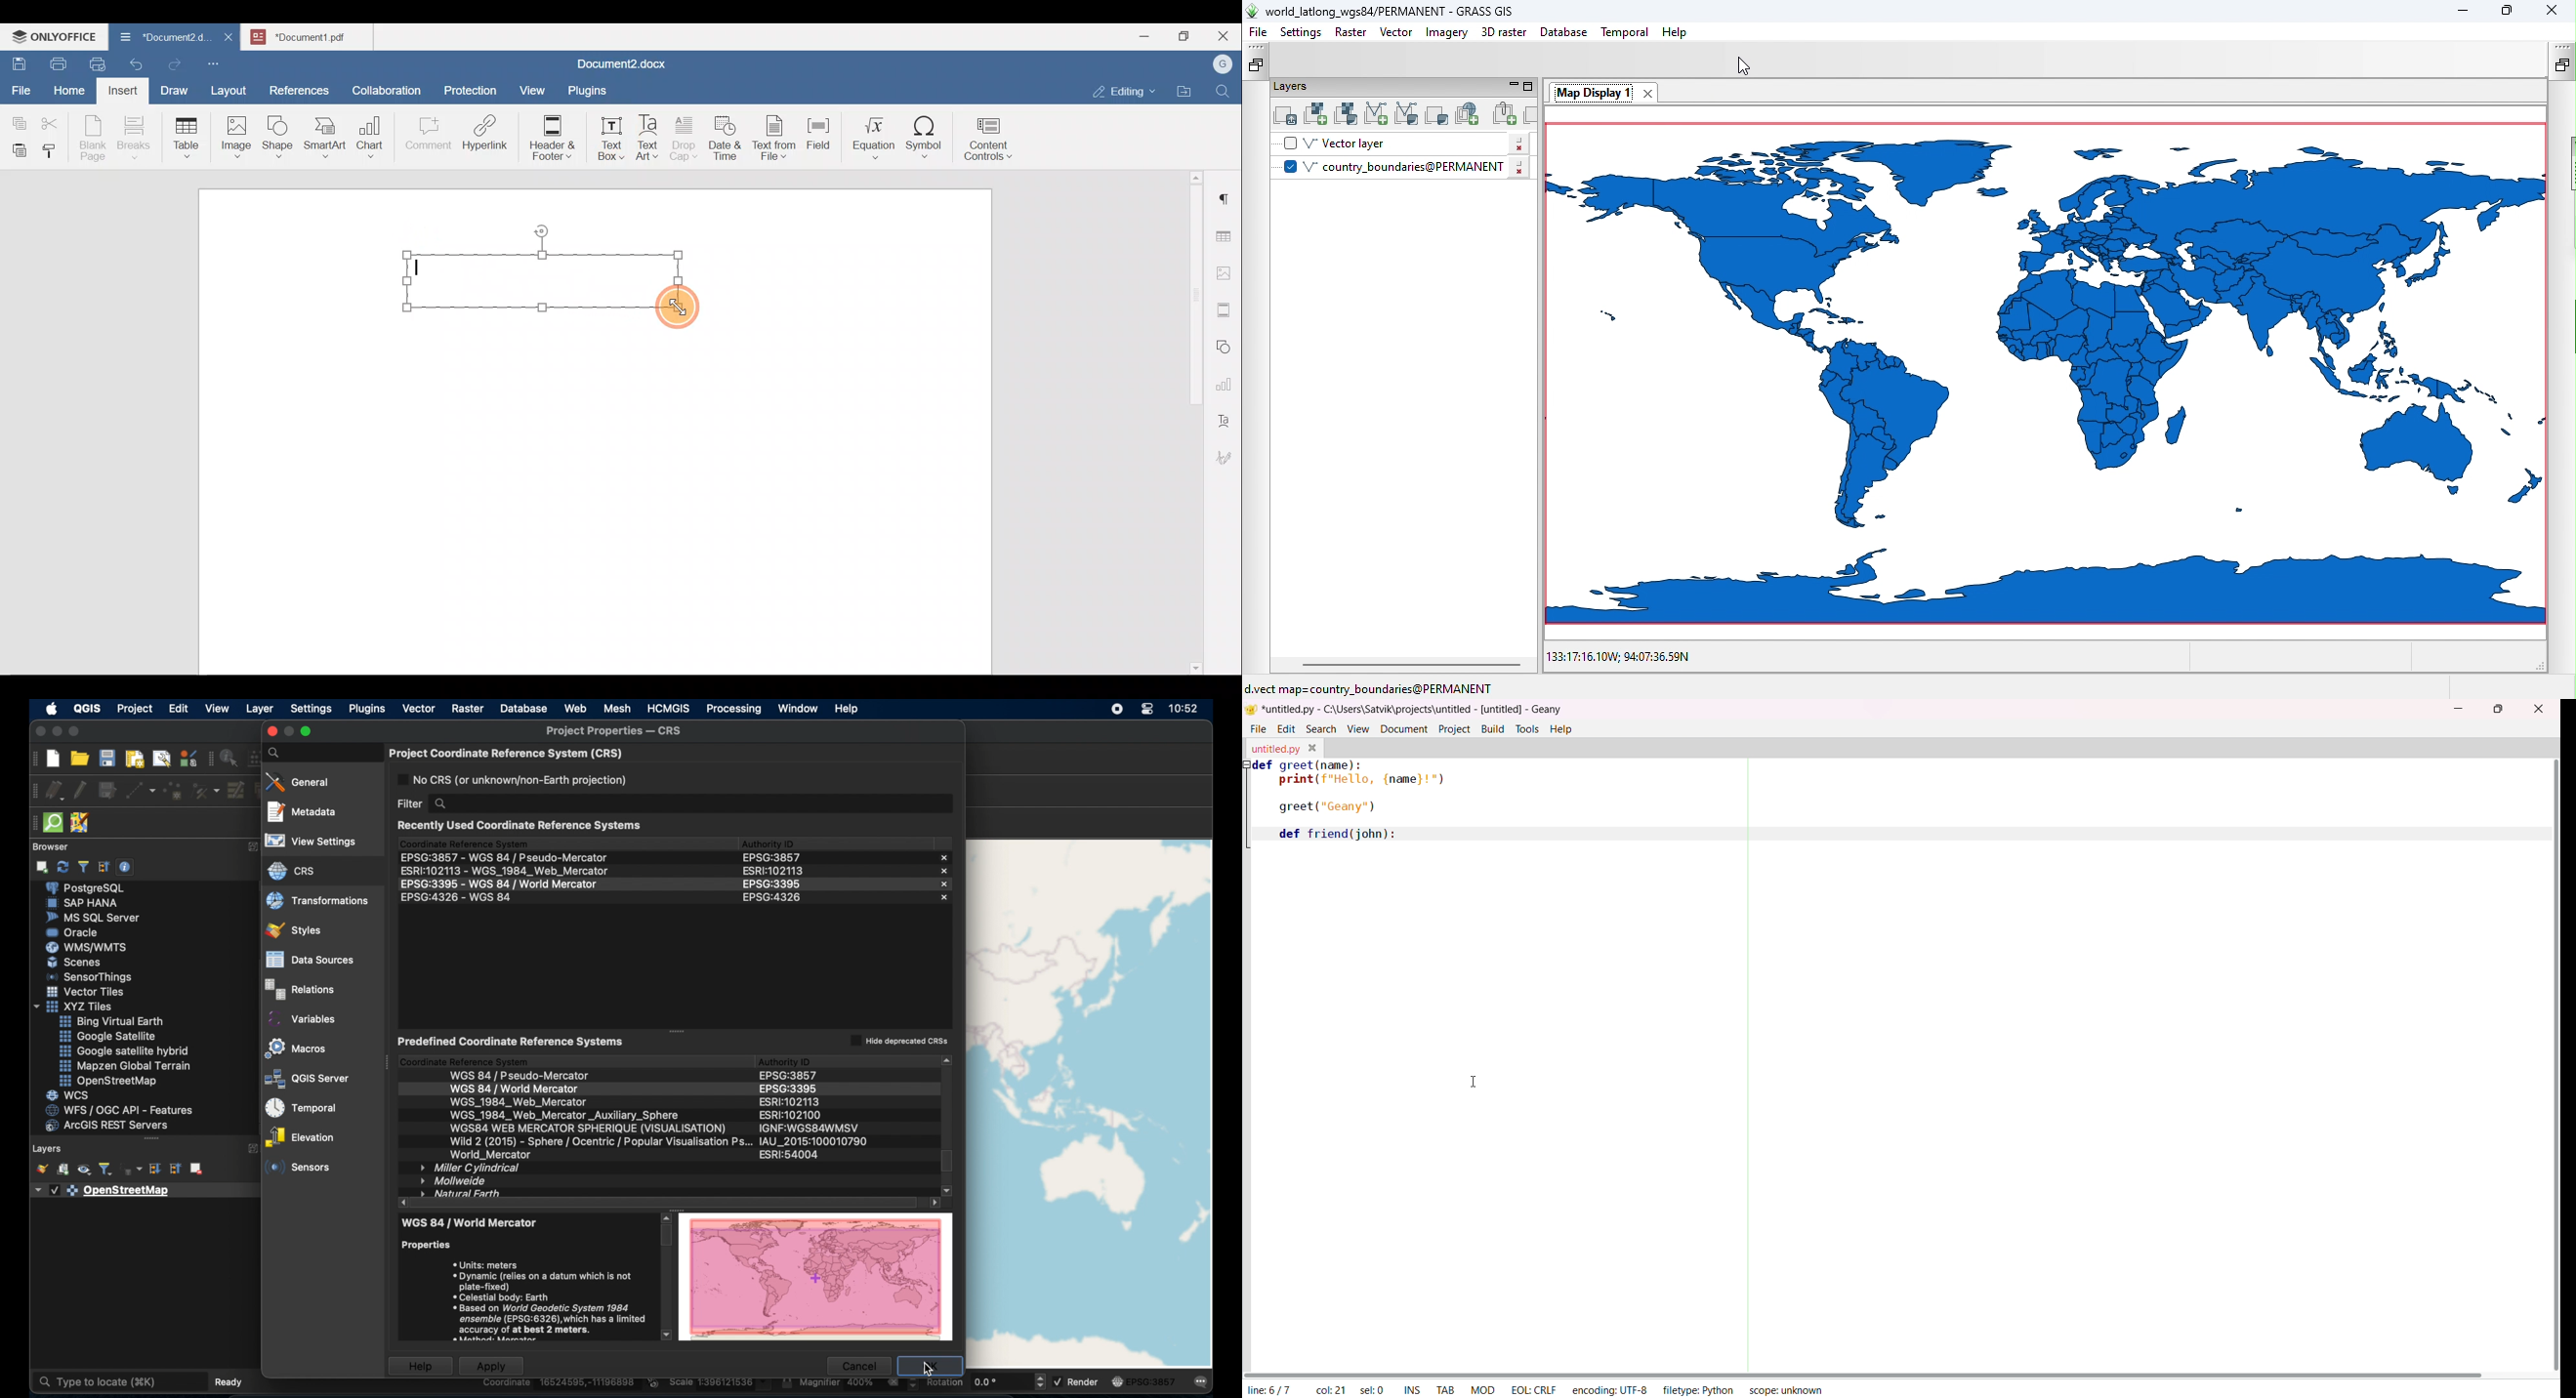 This screenshot has height=1400, width=2576. What do you see at coordinates (930, 1370) in the screenshot?
I see `cursor` at bounding box center [930, 1370].